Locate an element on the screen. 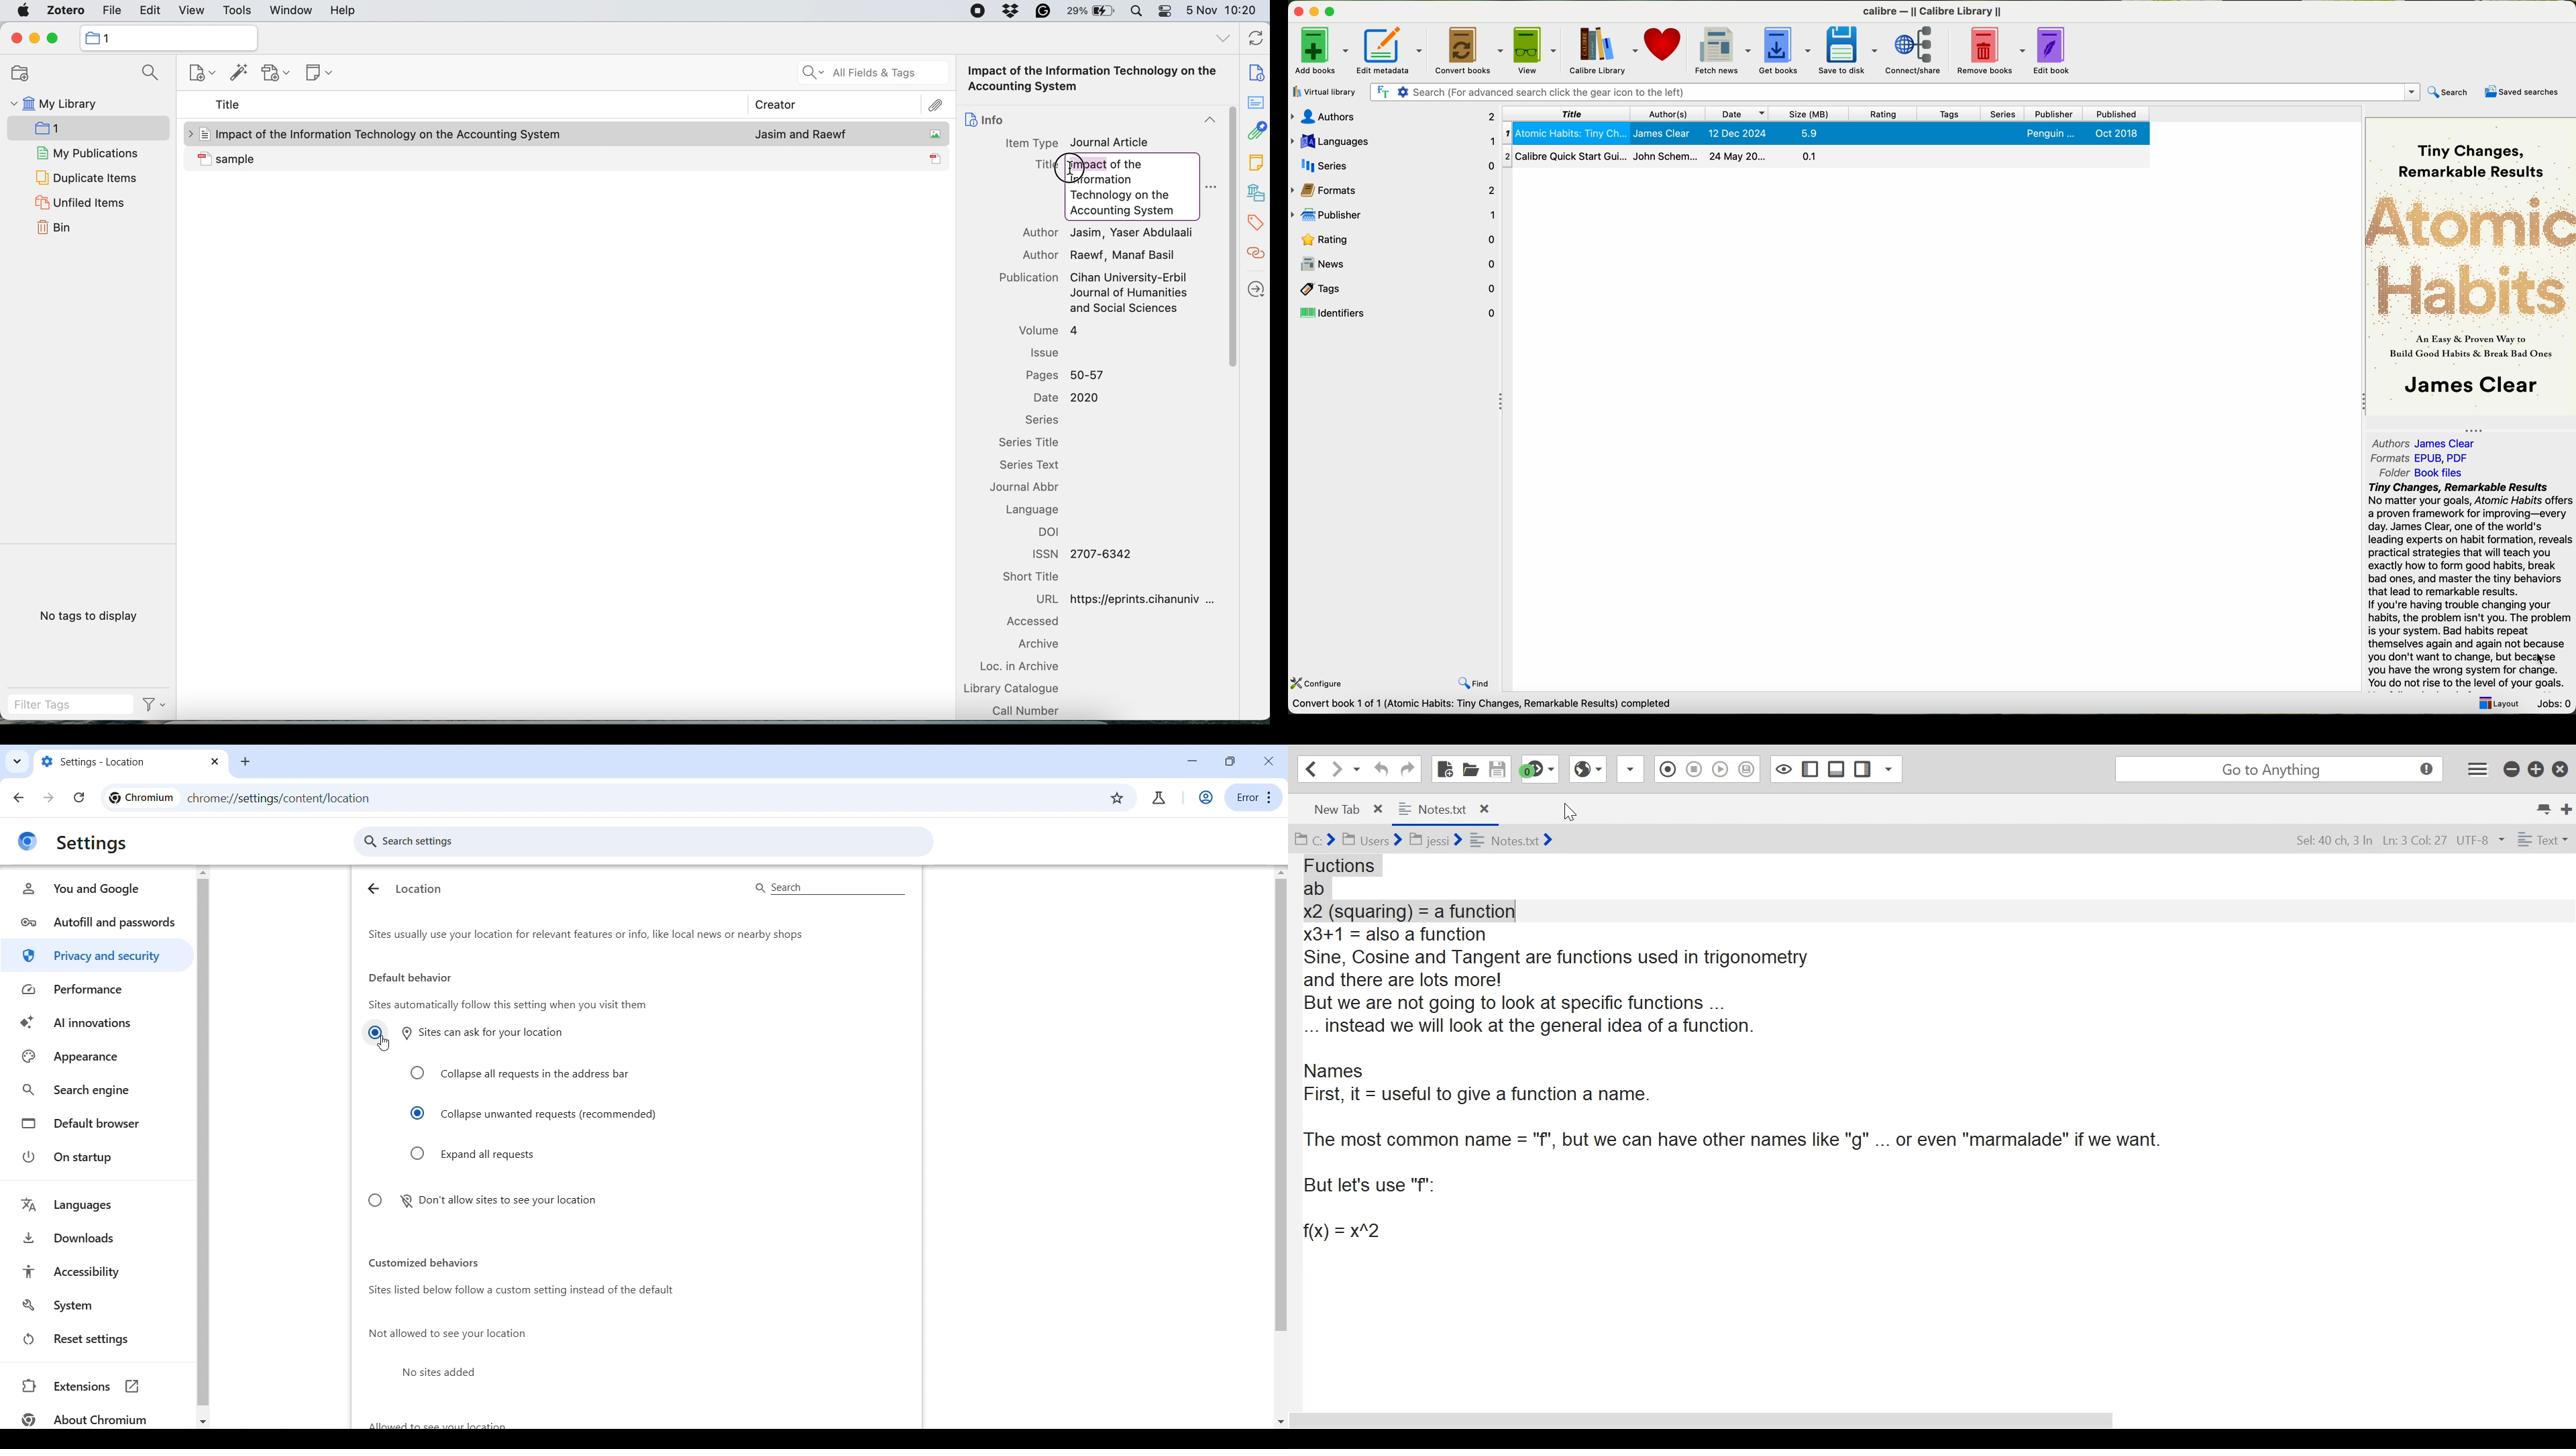 The width and height of the screenshot is (2576, 1456). system logo is located at coordinates (22, 11).